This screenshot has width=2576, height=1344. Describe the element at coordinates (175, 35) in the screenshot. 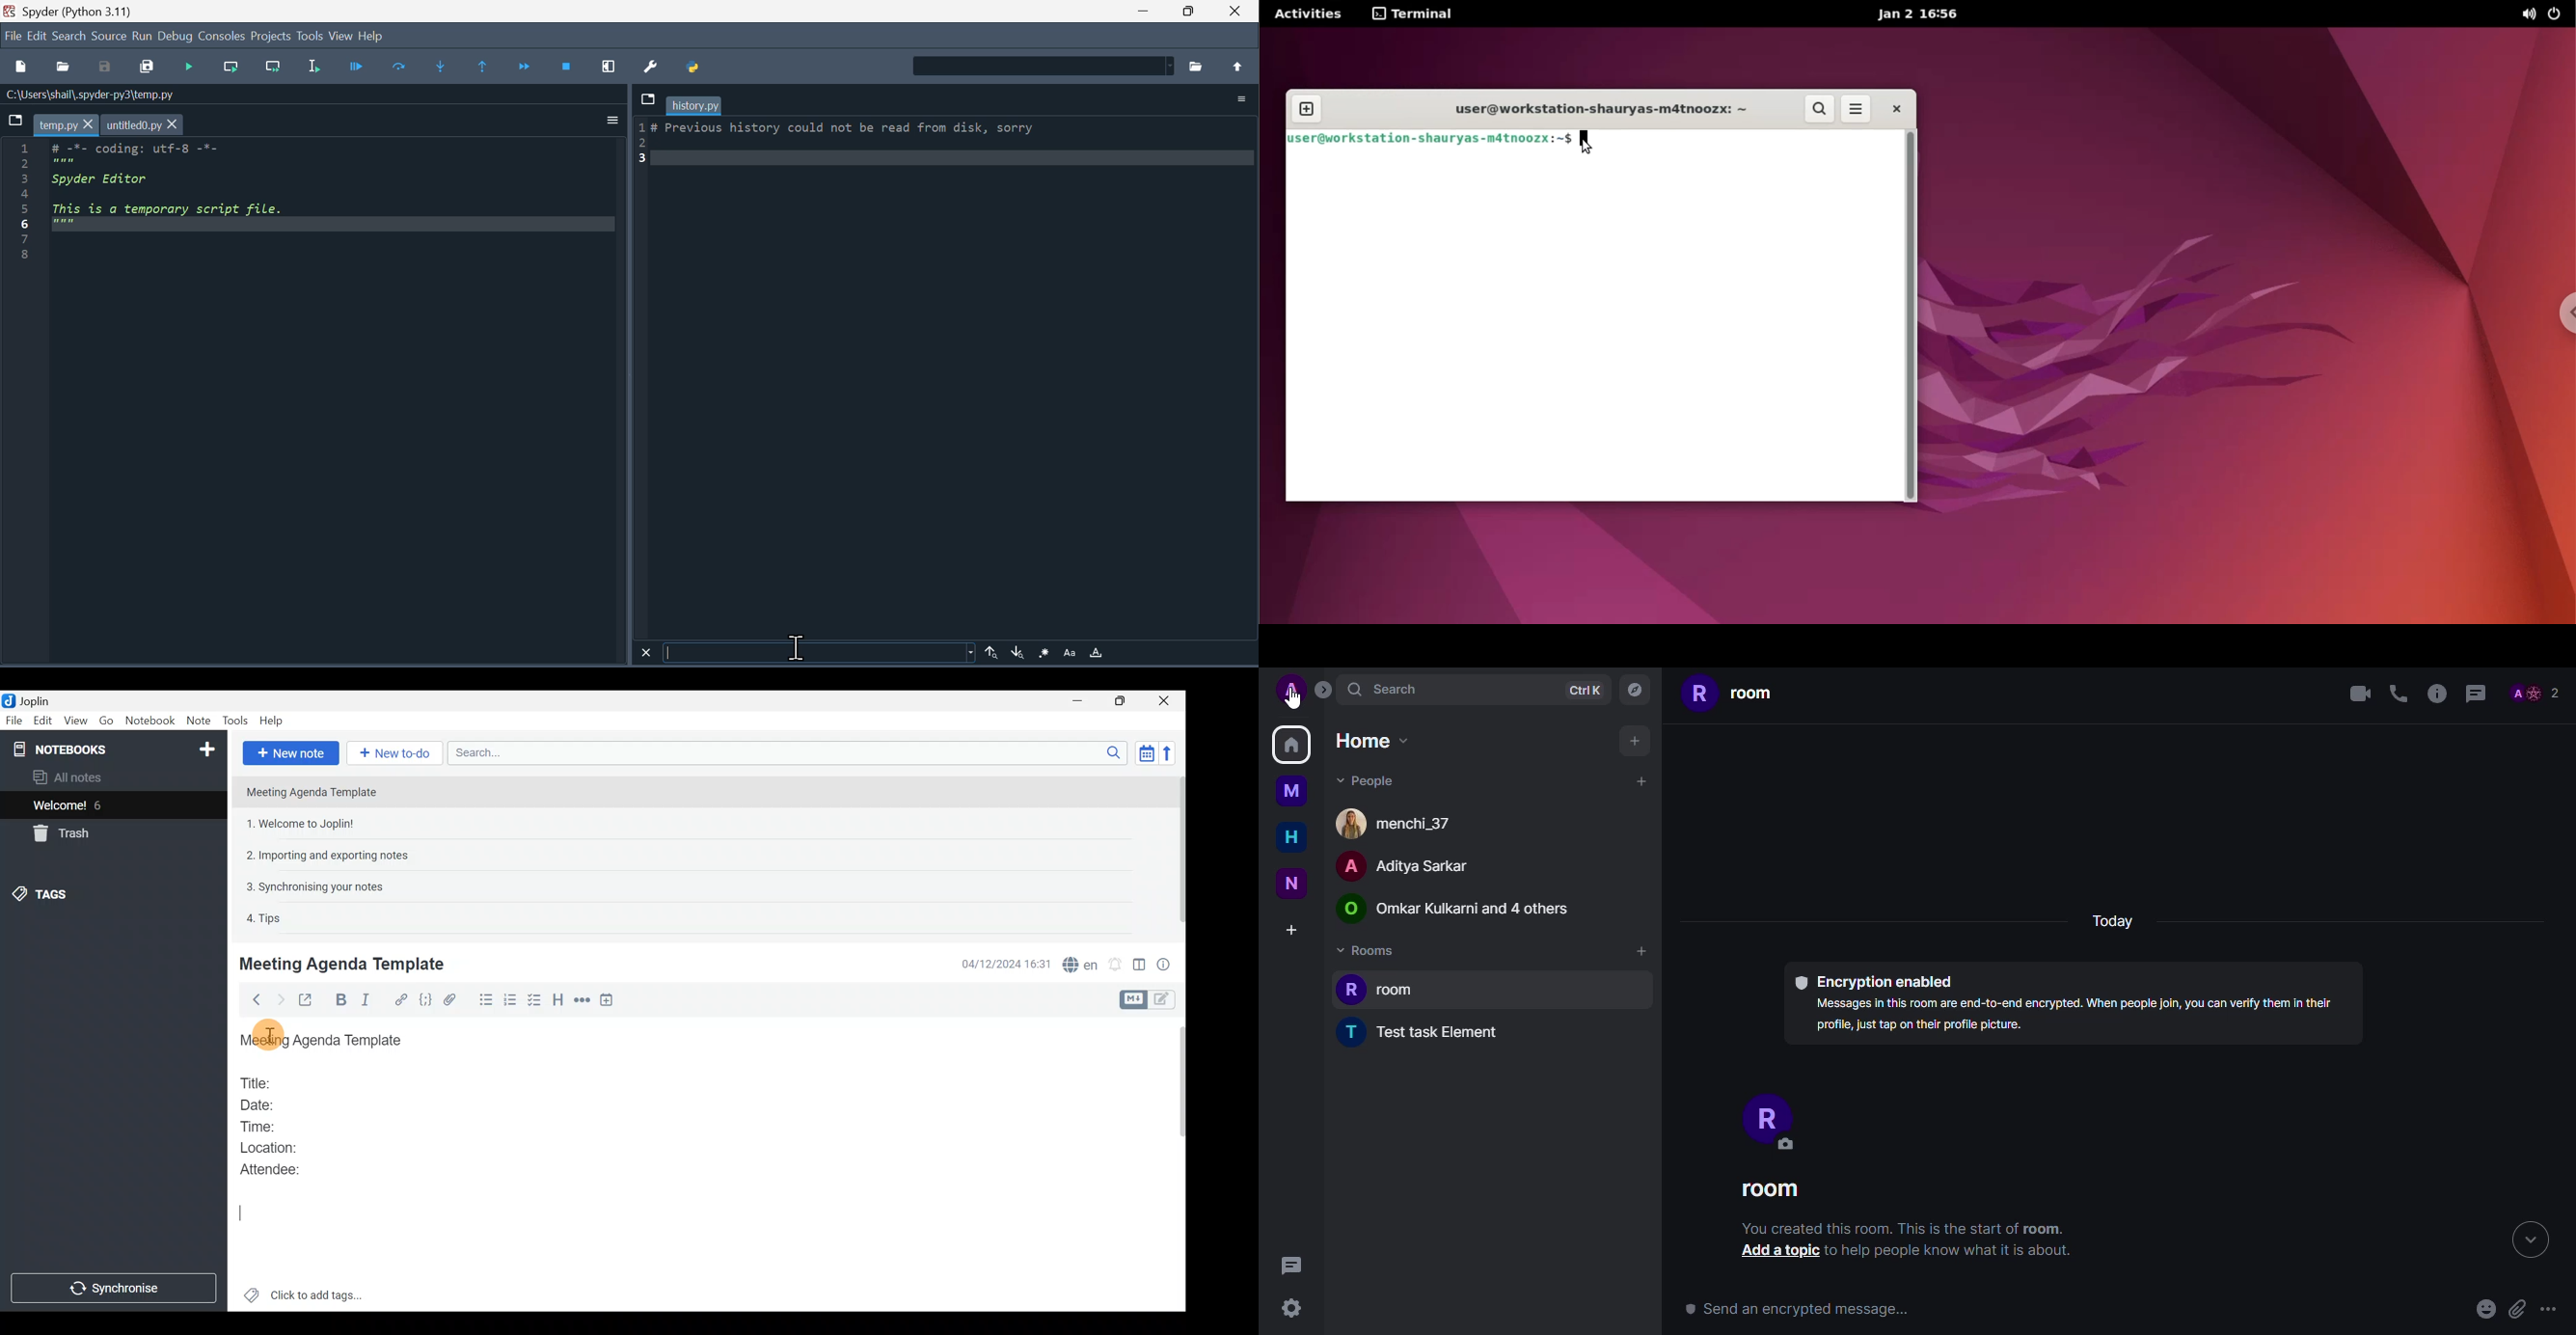

I see `Debug` at that location.